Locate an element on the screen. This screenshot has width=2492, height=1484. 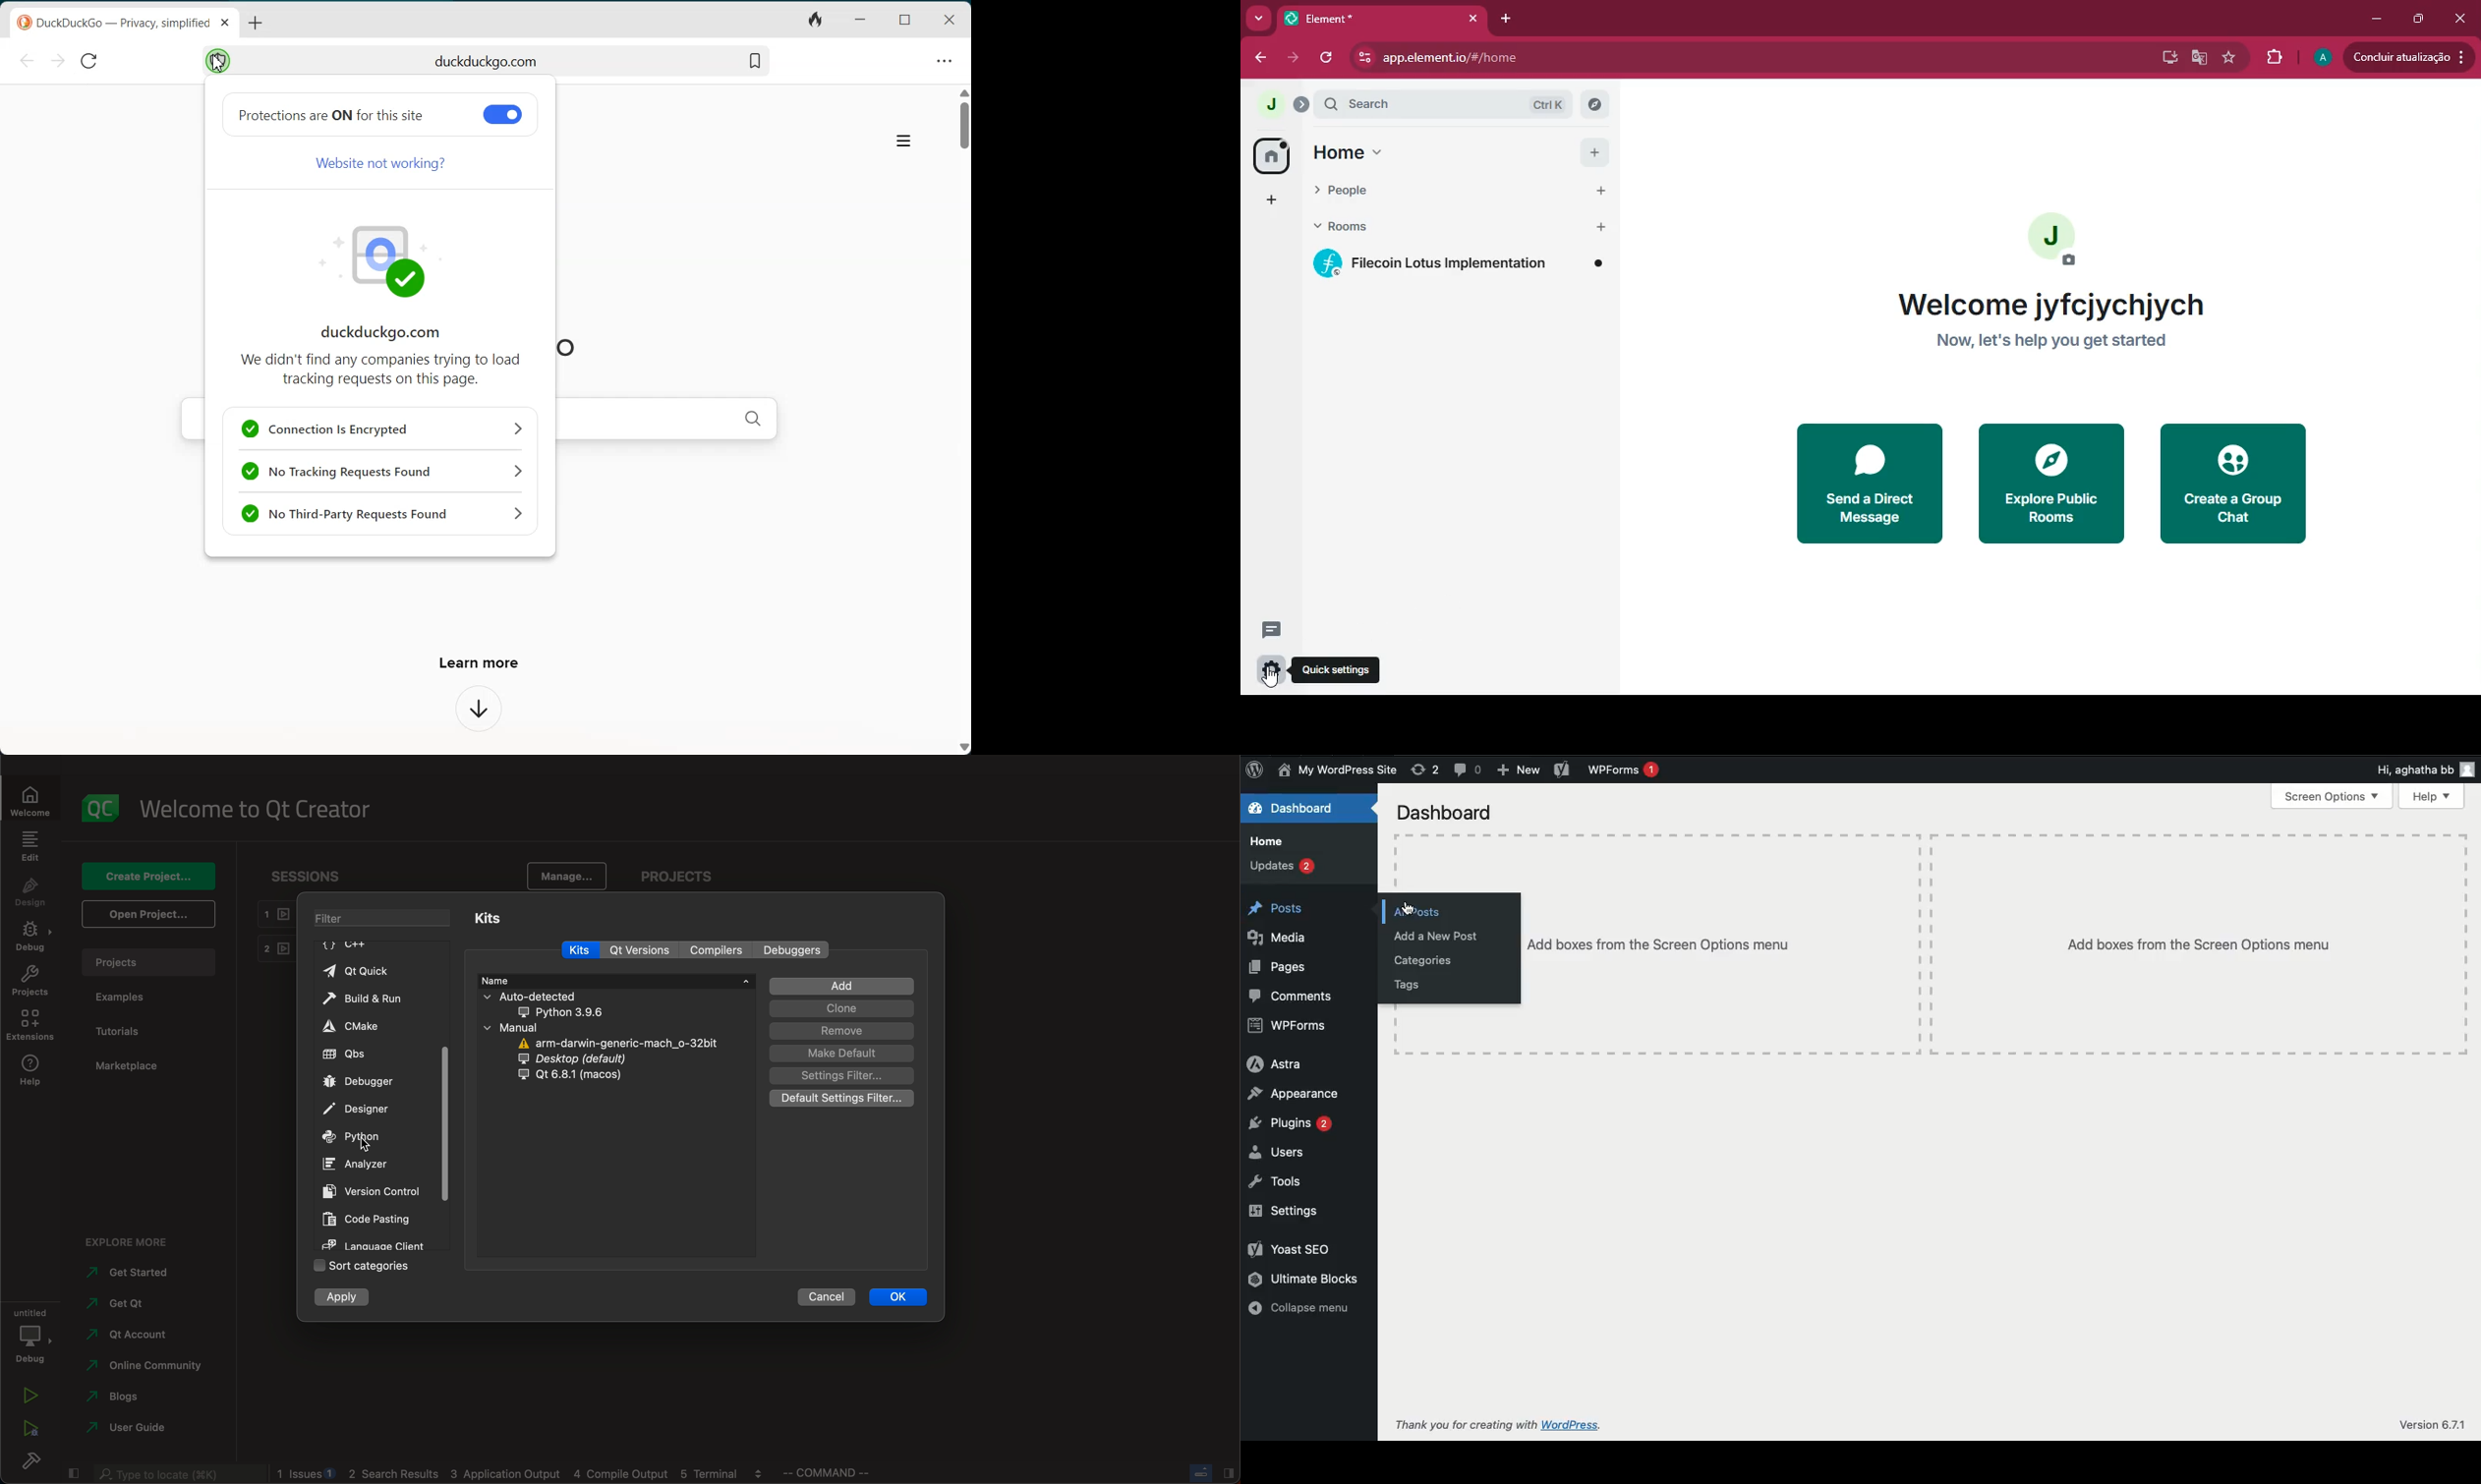
home is located at coordinates (1271, 155).